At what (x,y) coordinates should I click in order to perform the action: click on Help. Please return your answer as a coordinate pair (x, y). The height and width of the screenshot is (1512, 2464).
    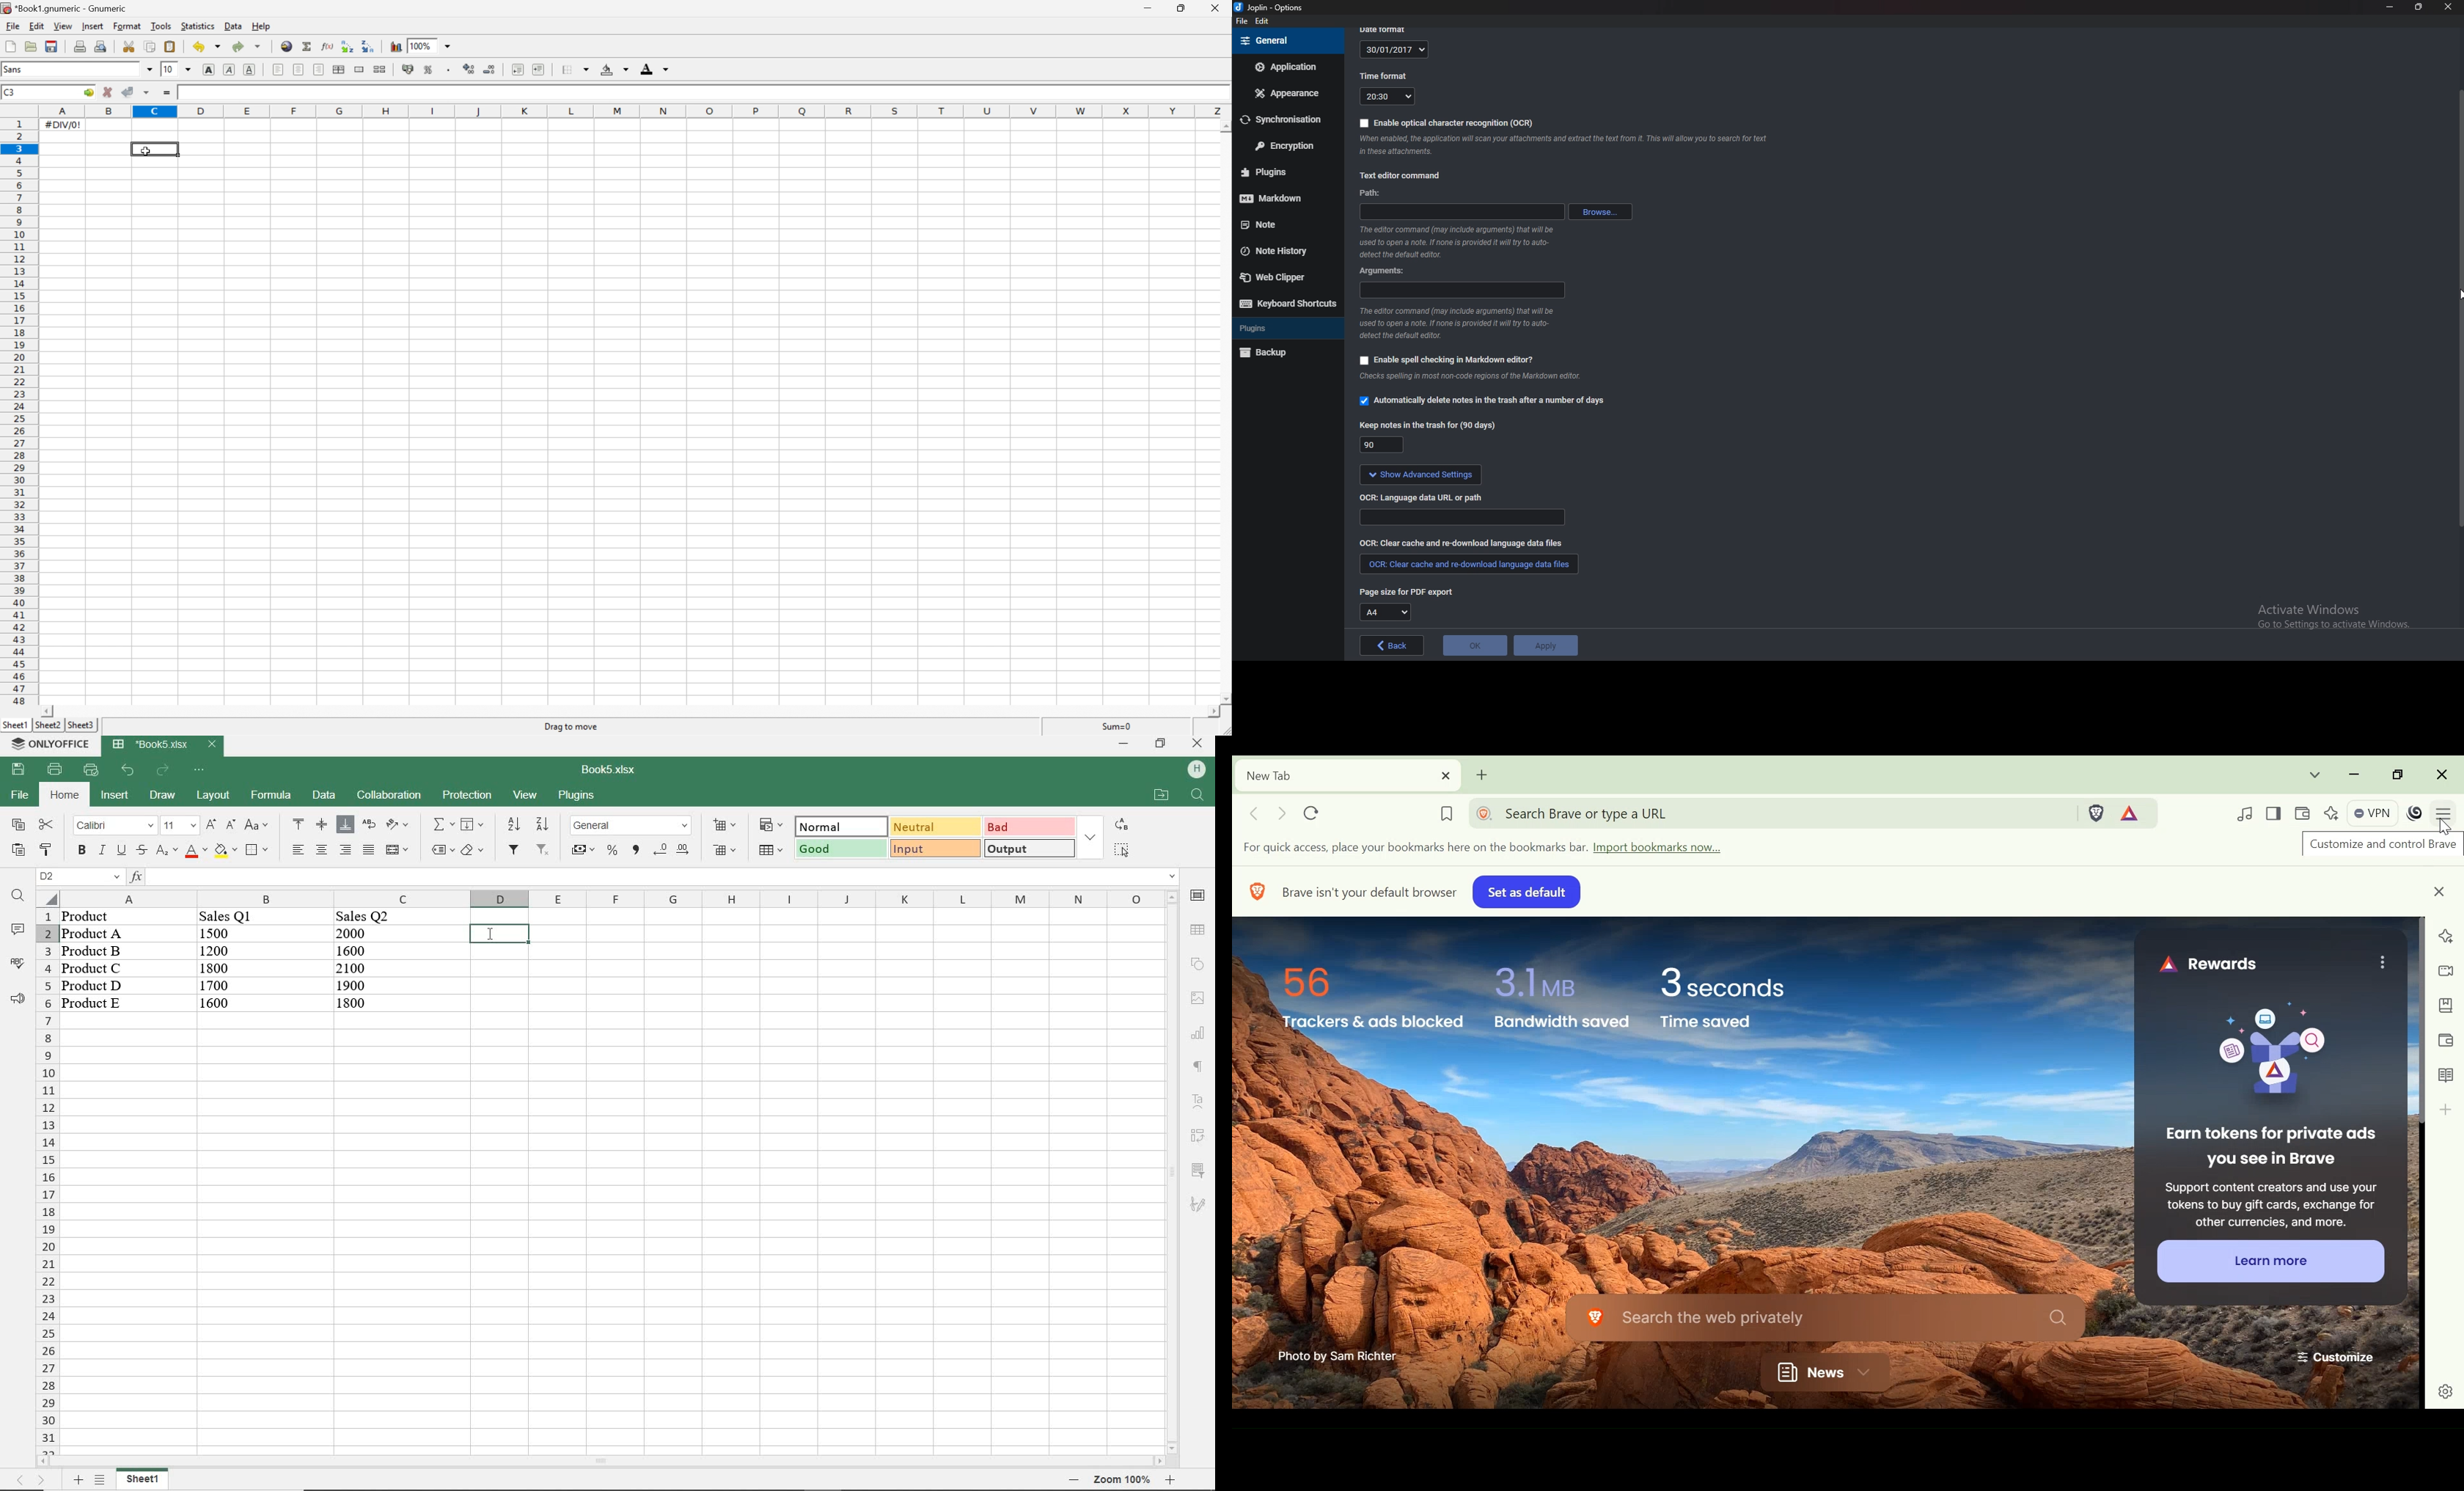
    Looking at the image, I should click on (261, 26).